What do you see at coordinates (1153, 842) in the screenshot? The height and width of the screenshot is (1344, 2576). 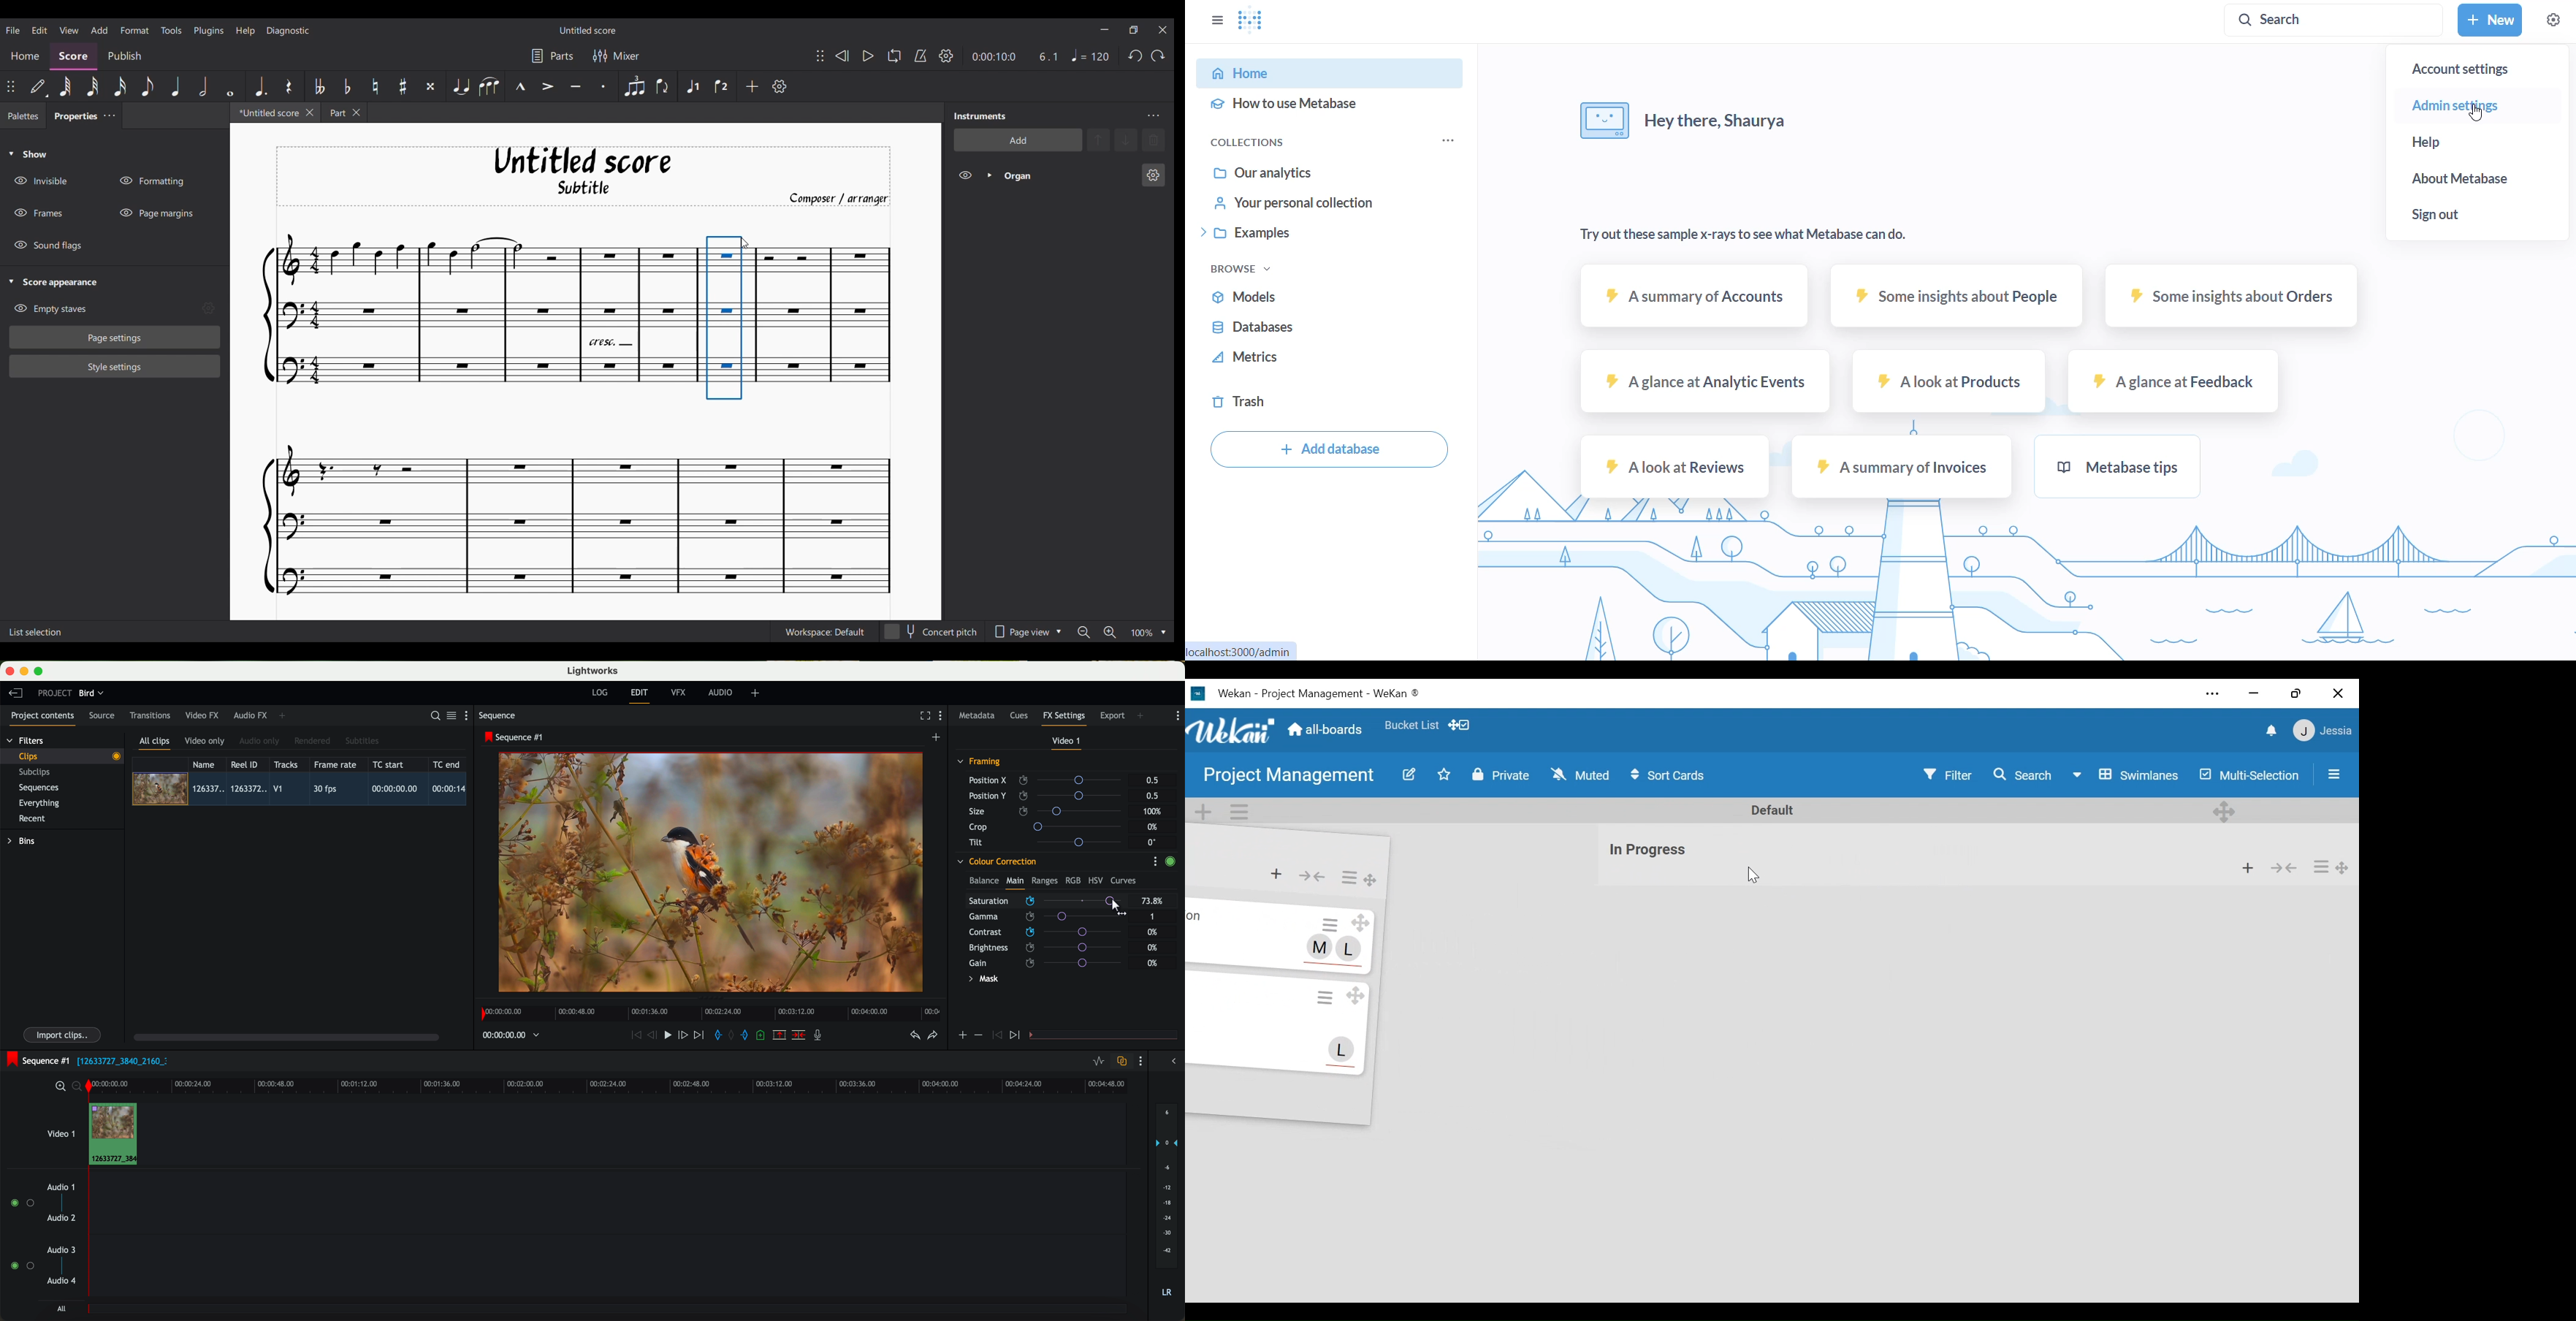 I see `0°` at bounding box center [1153, 842].